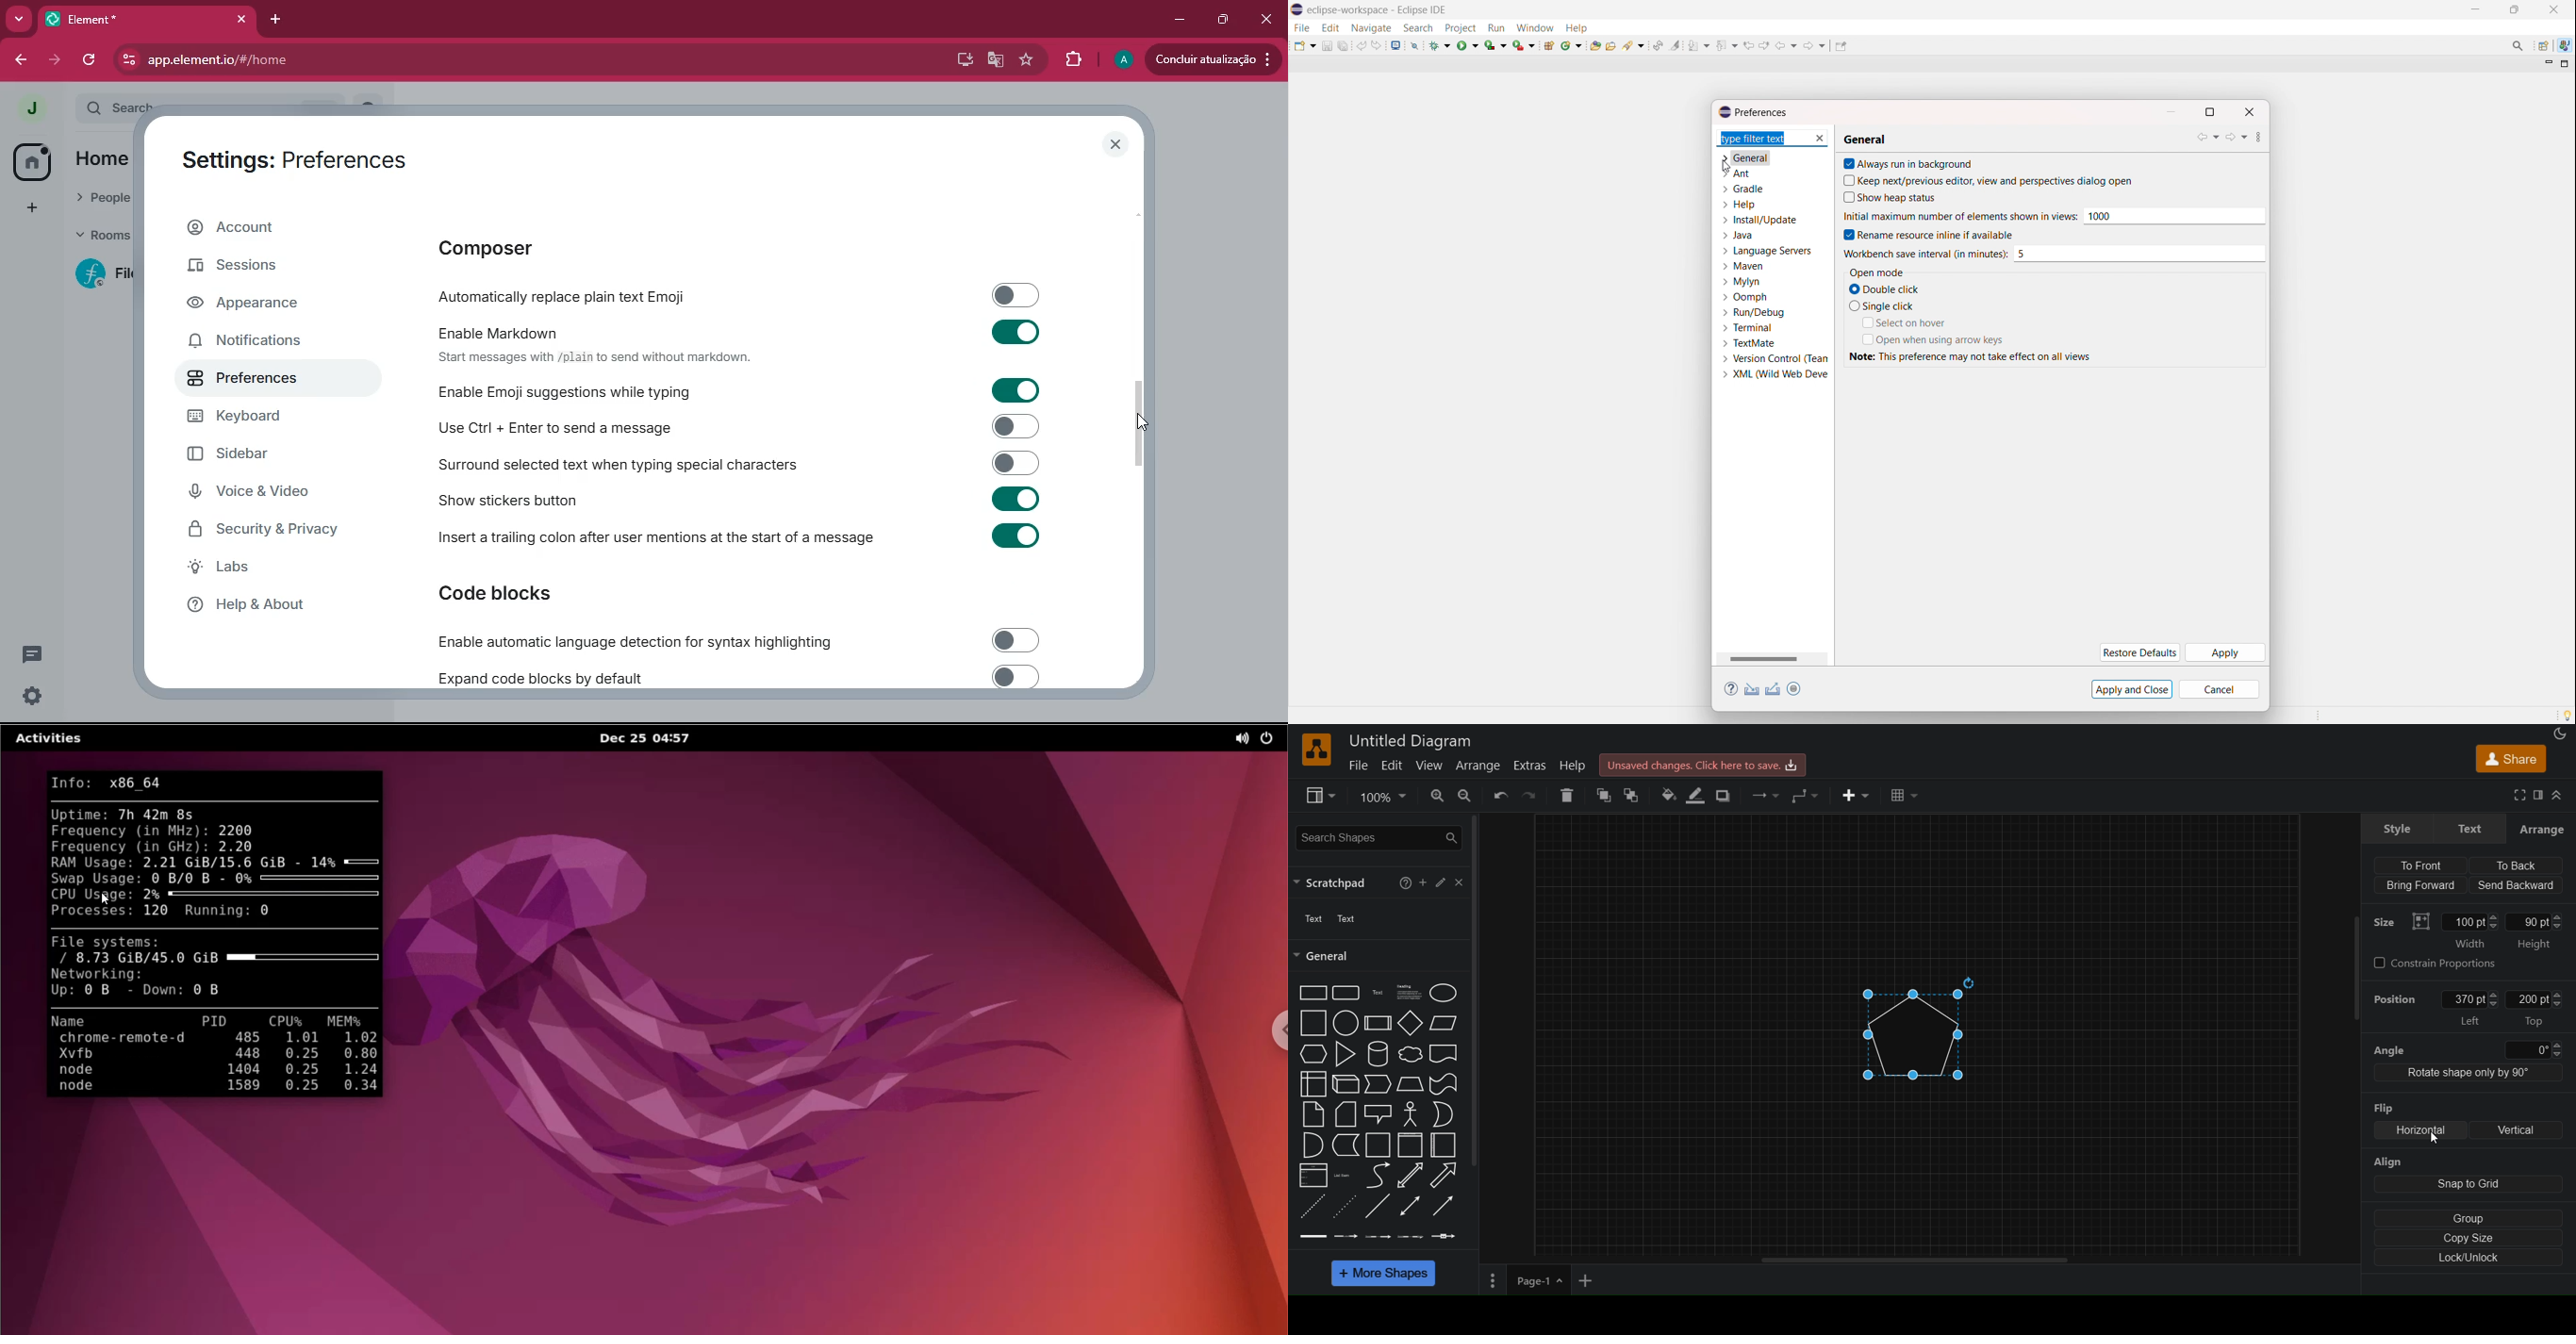 Image resolution: width=2576 pixels, height=1344 pixels. What do you see at coordinates (1807, 797) in the screenshot?
I see `waypoints` at bounding box center [1807, 797].